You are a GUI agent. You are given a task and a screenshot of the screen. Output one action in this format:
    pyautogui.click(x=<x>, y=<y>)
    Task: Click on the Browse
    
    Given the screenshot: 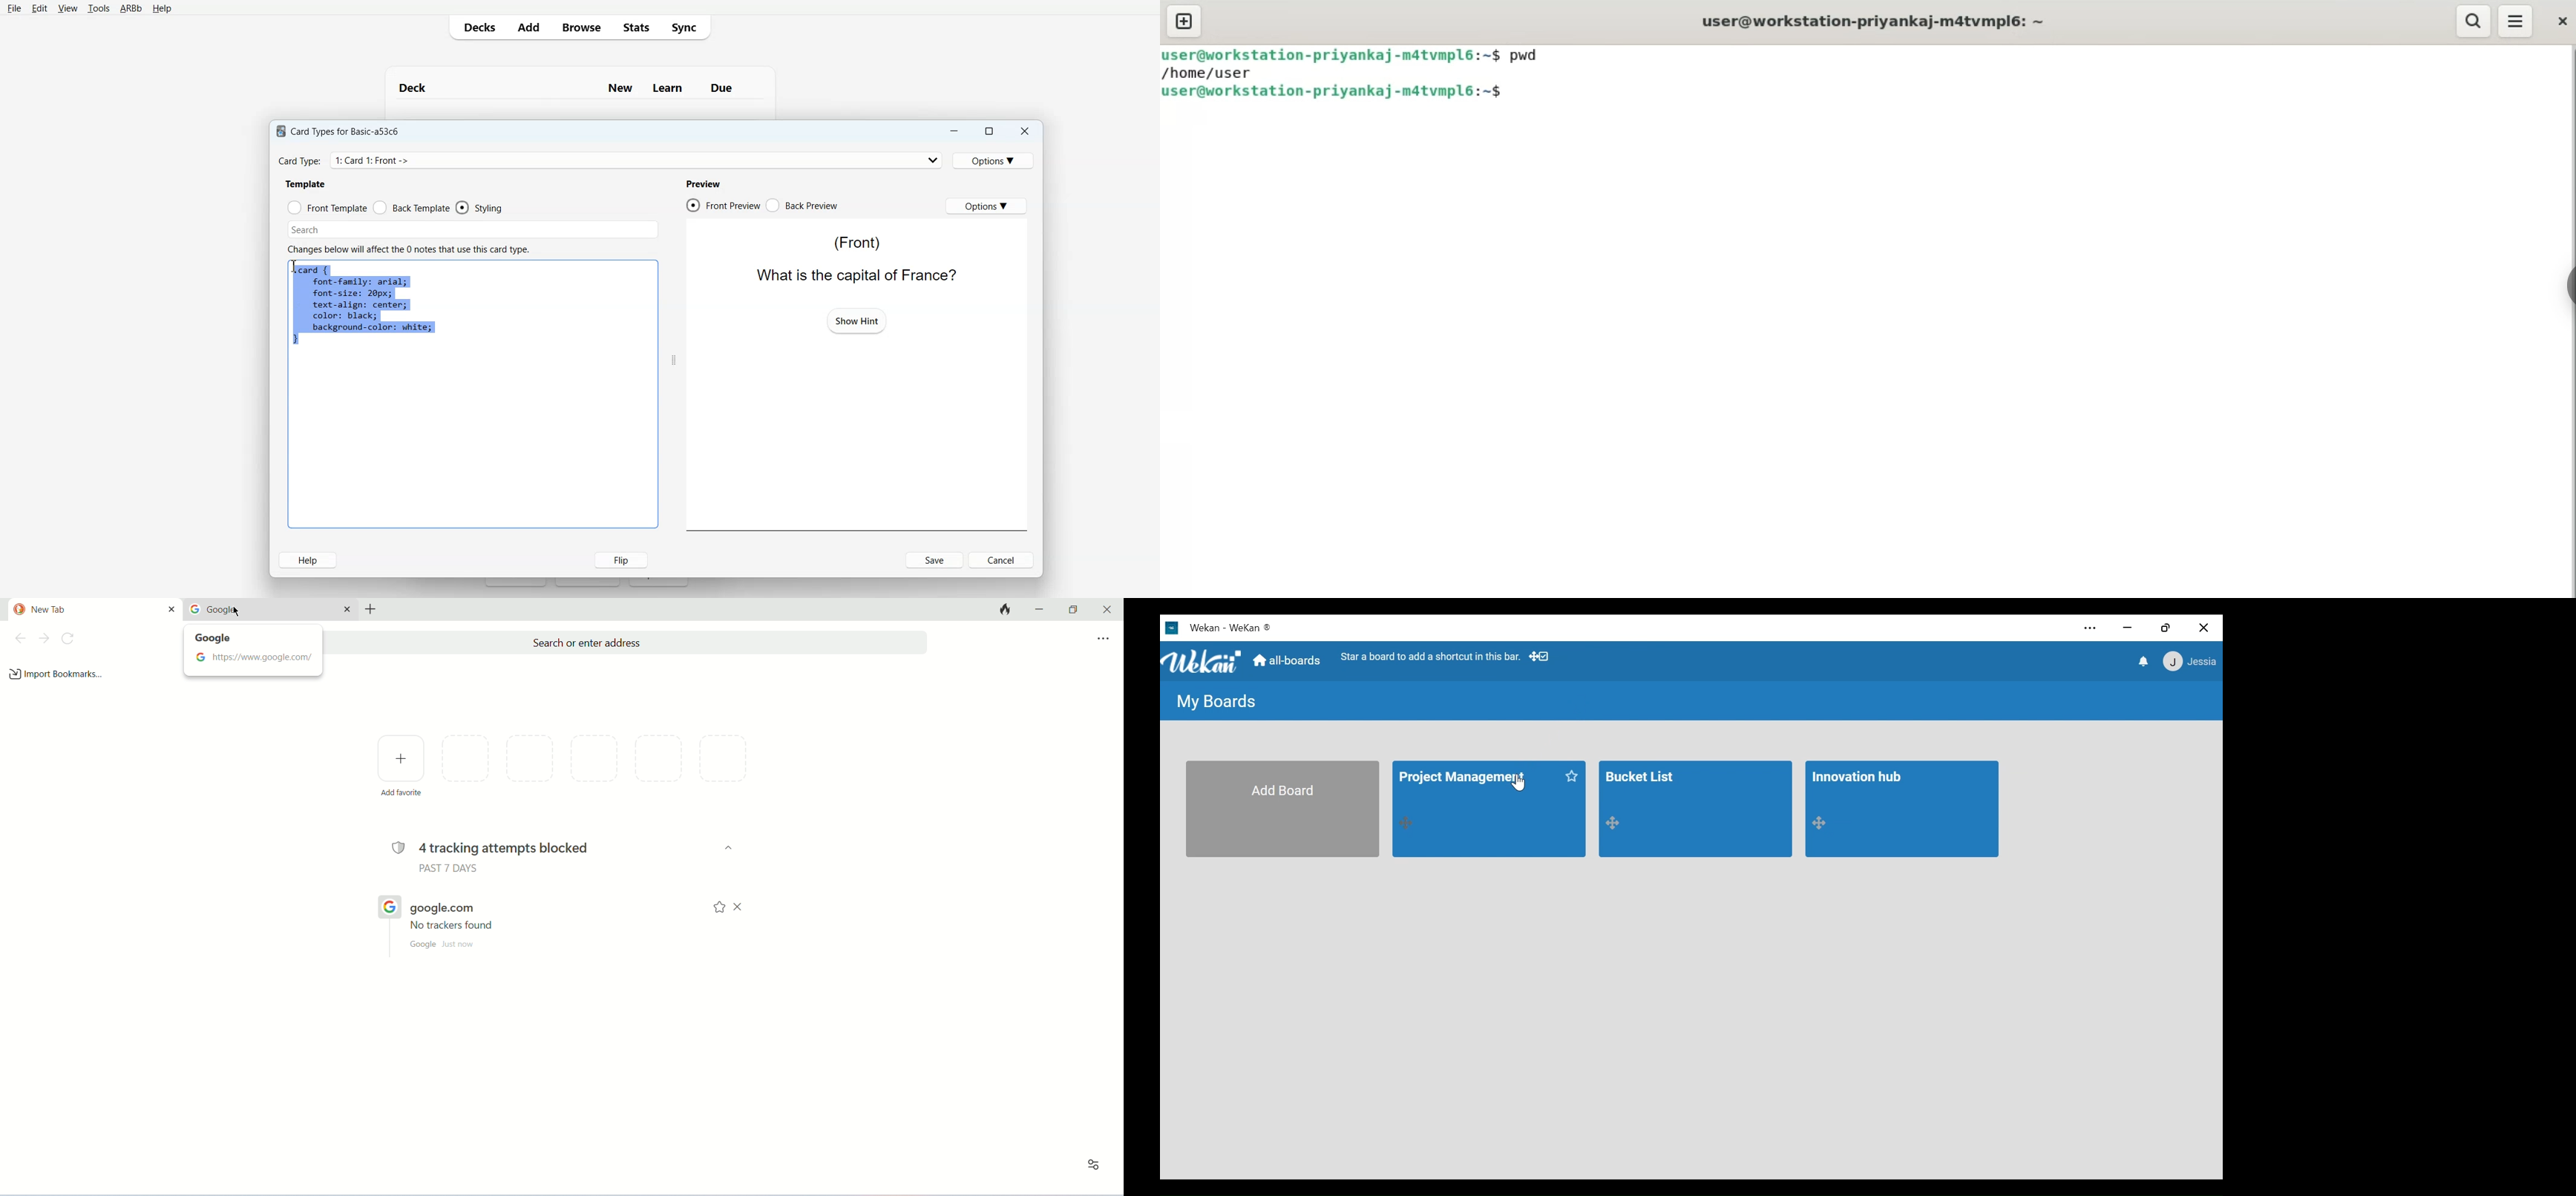 What is the action you would take?
    pyautogui.click(x=581, y=27)
    